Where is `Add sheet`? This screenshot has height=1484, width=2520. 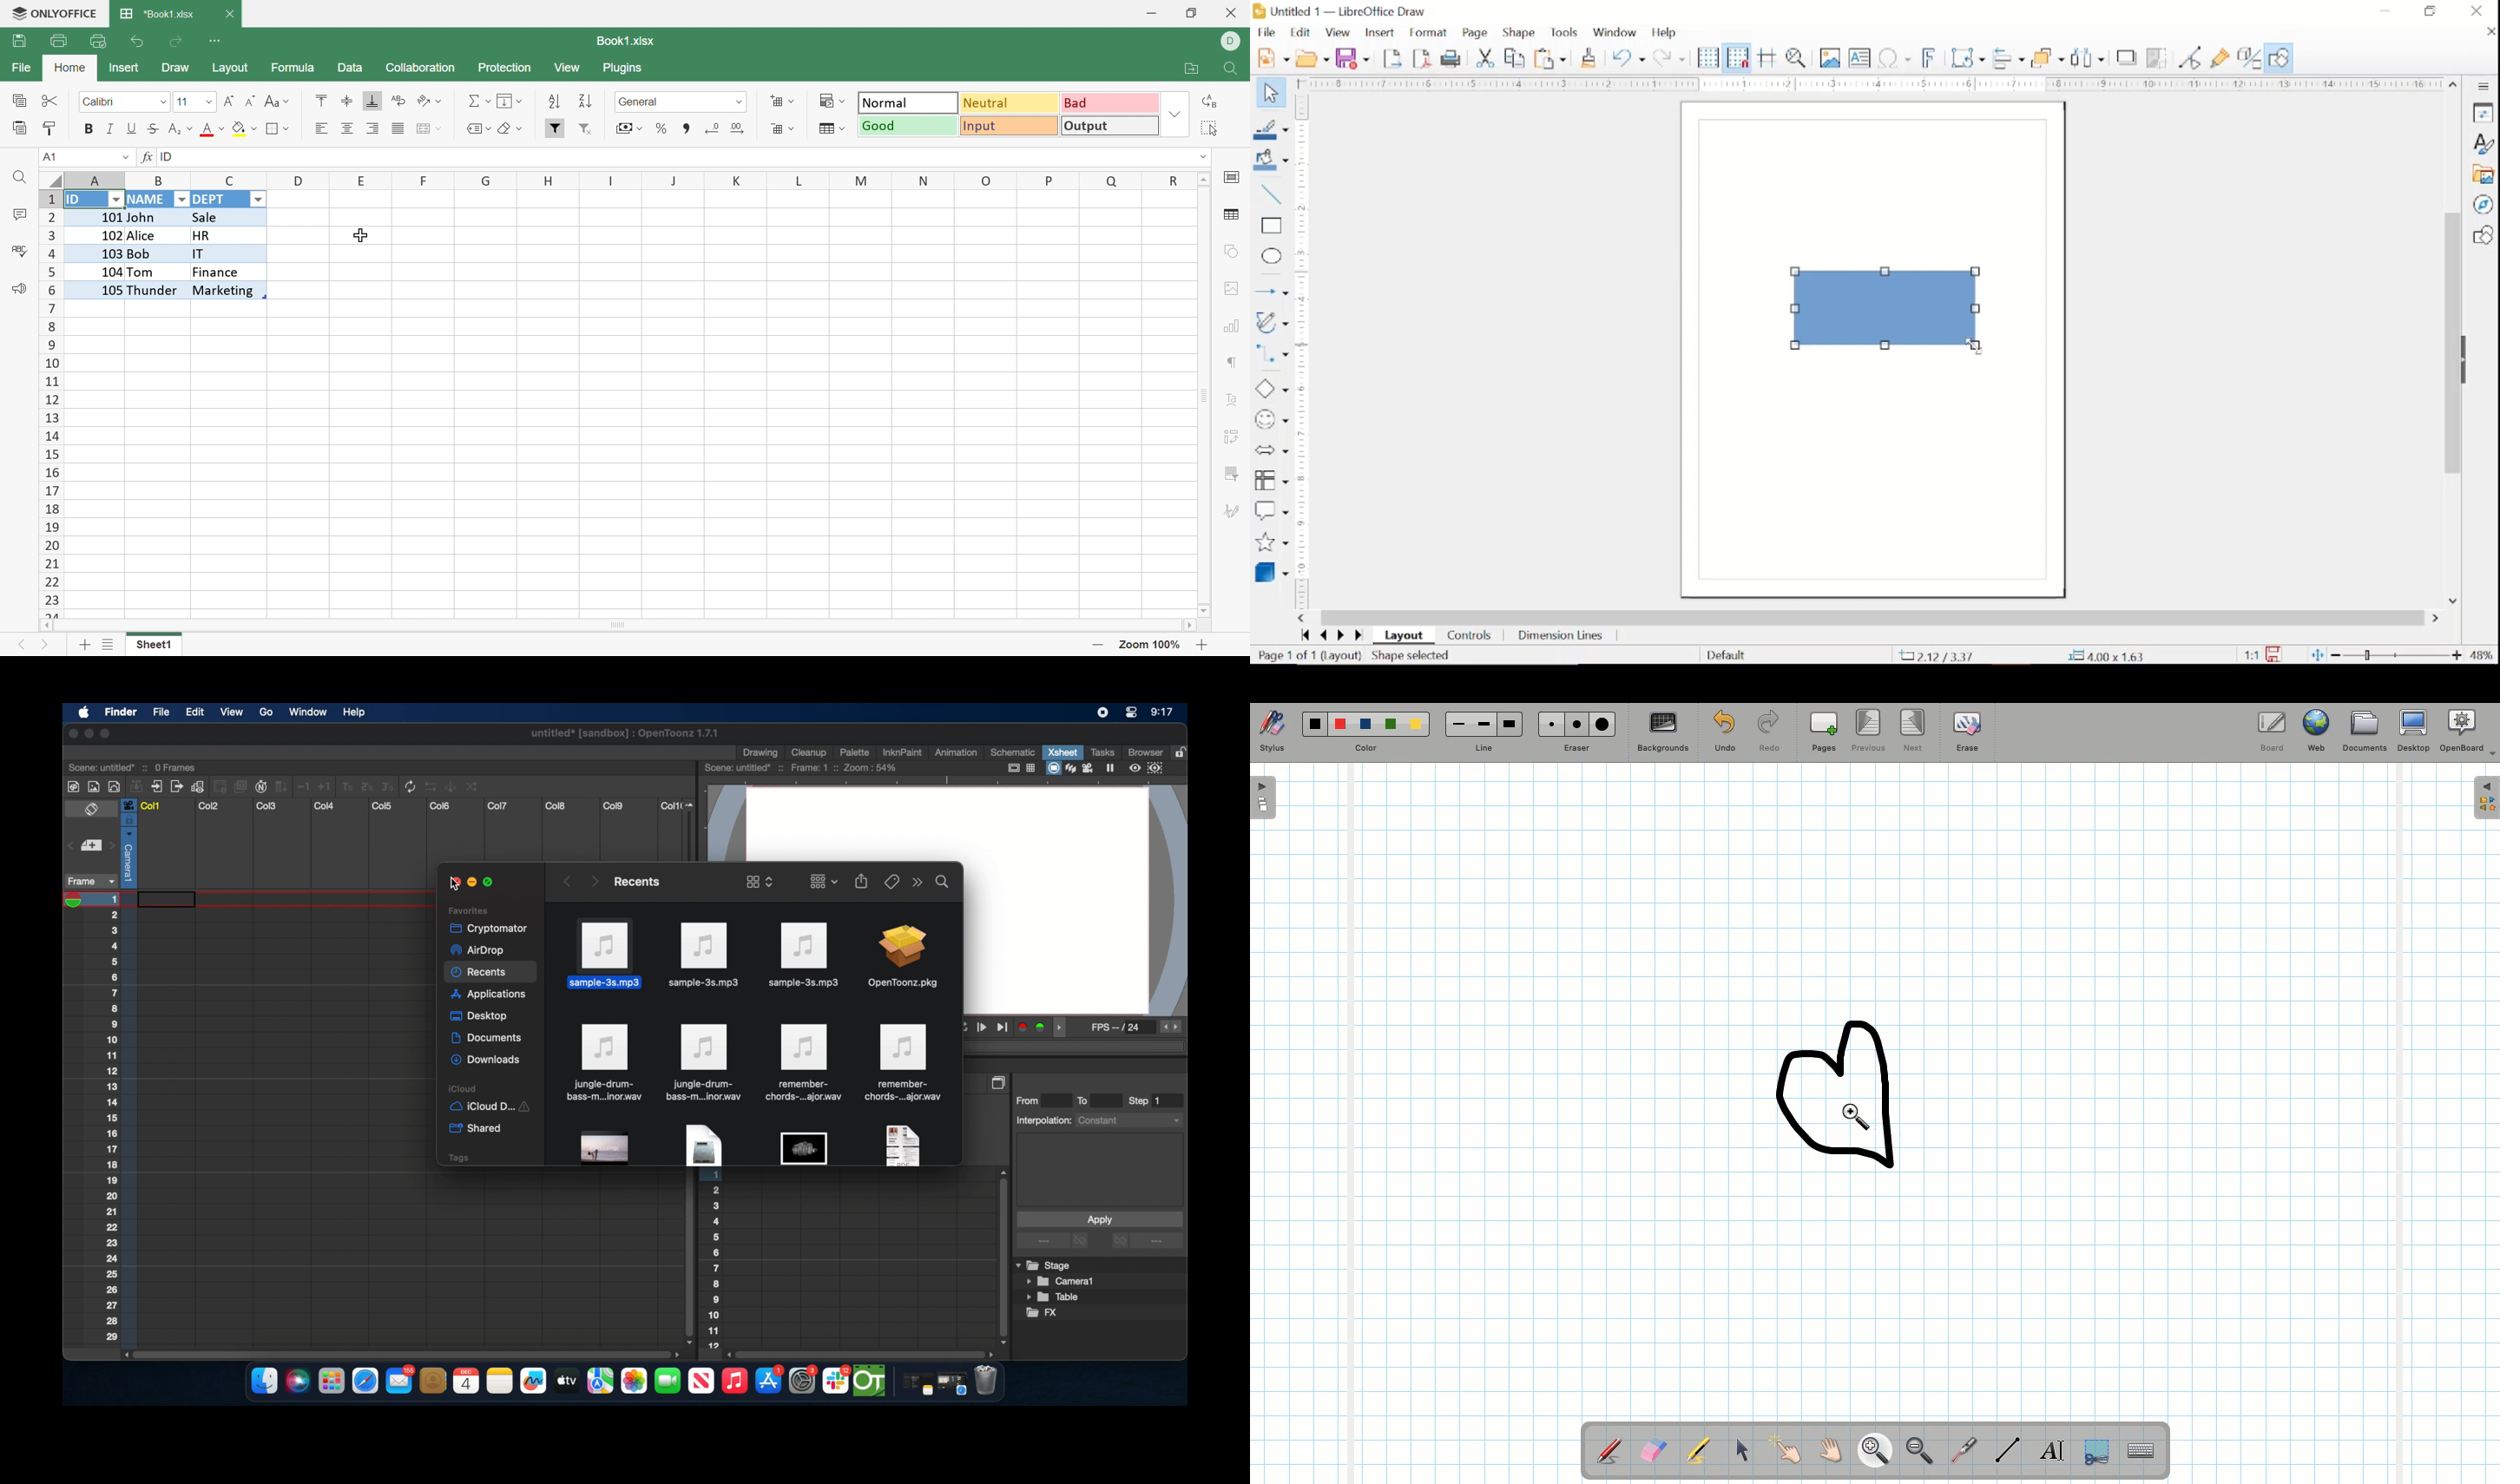
Add sheet is located at coordinates (87, 644).